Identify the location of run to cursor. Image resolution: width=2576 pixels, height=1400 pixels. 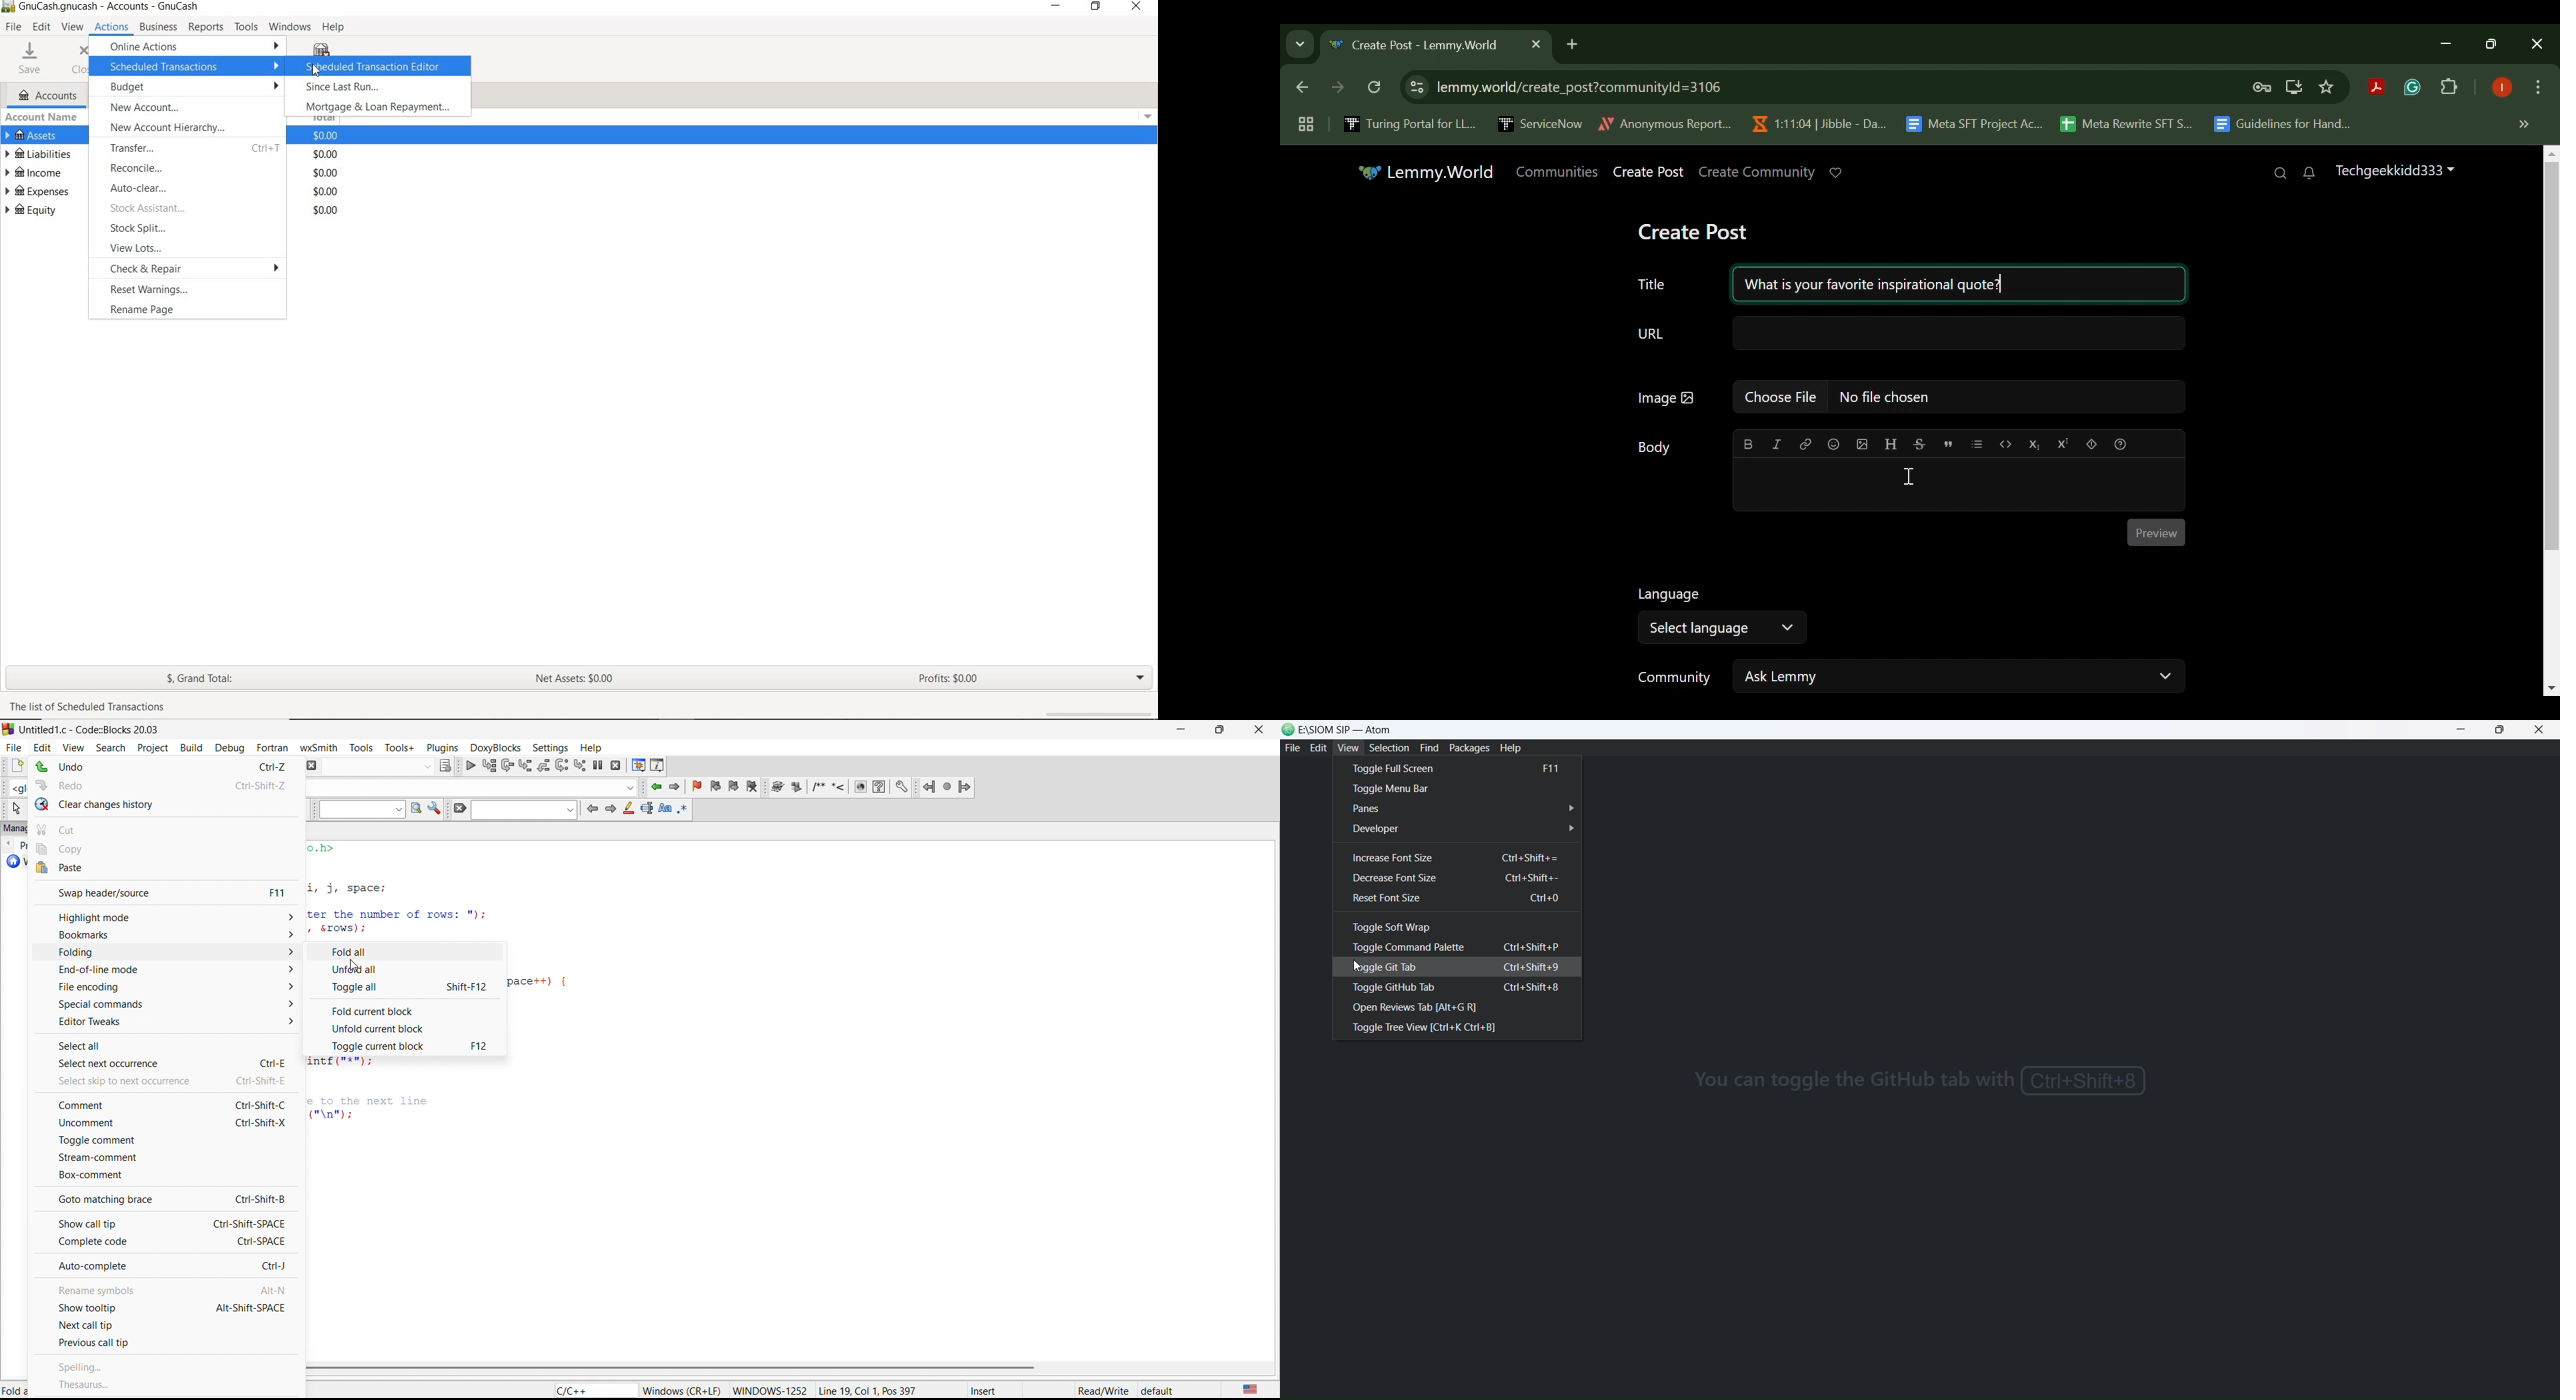
(489, 765).